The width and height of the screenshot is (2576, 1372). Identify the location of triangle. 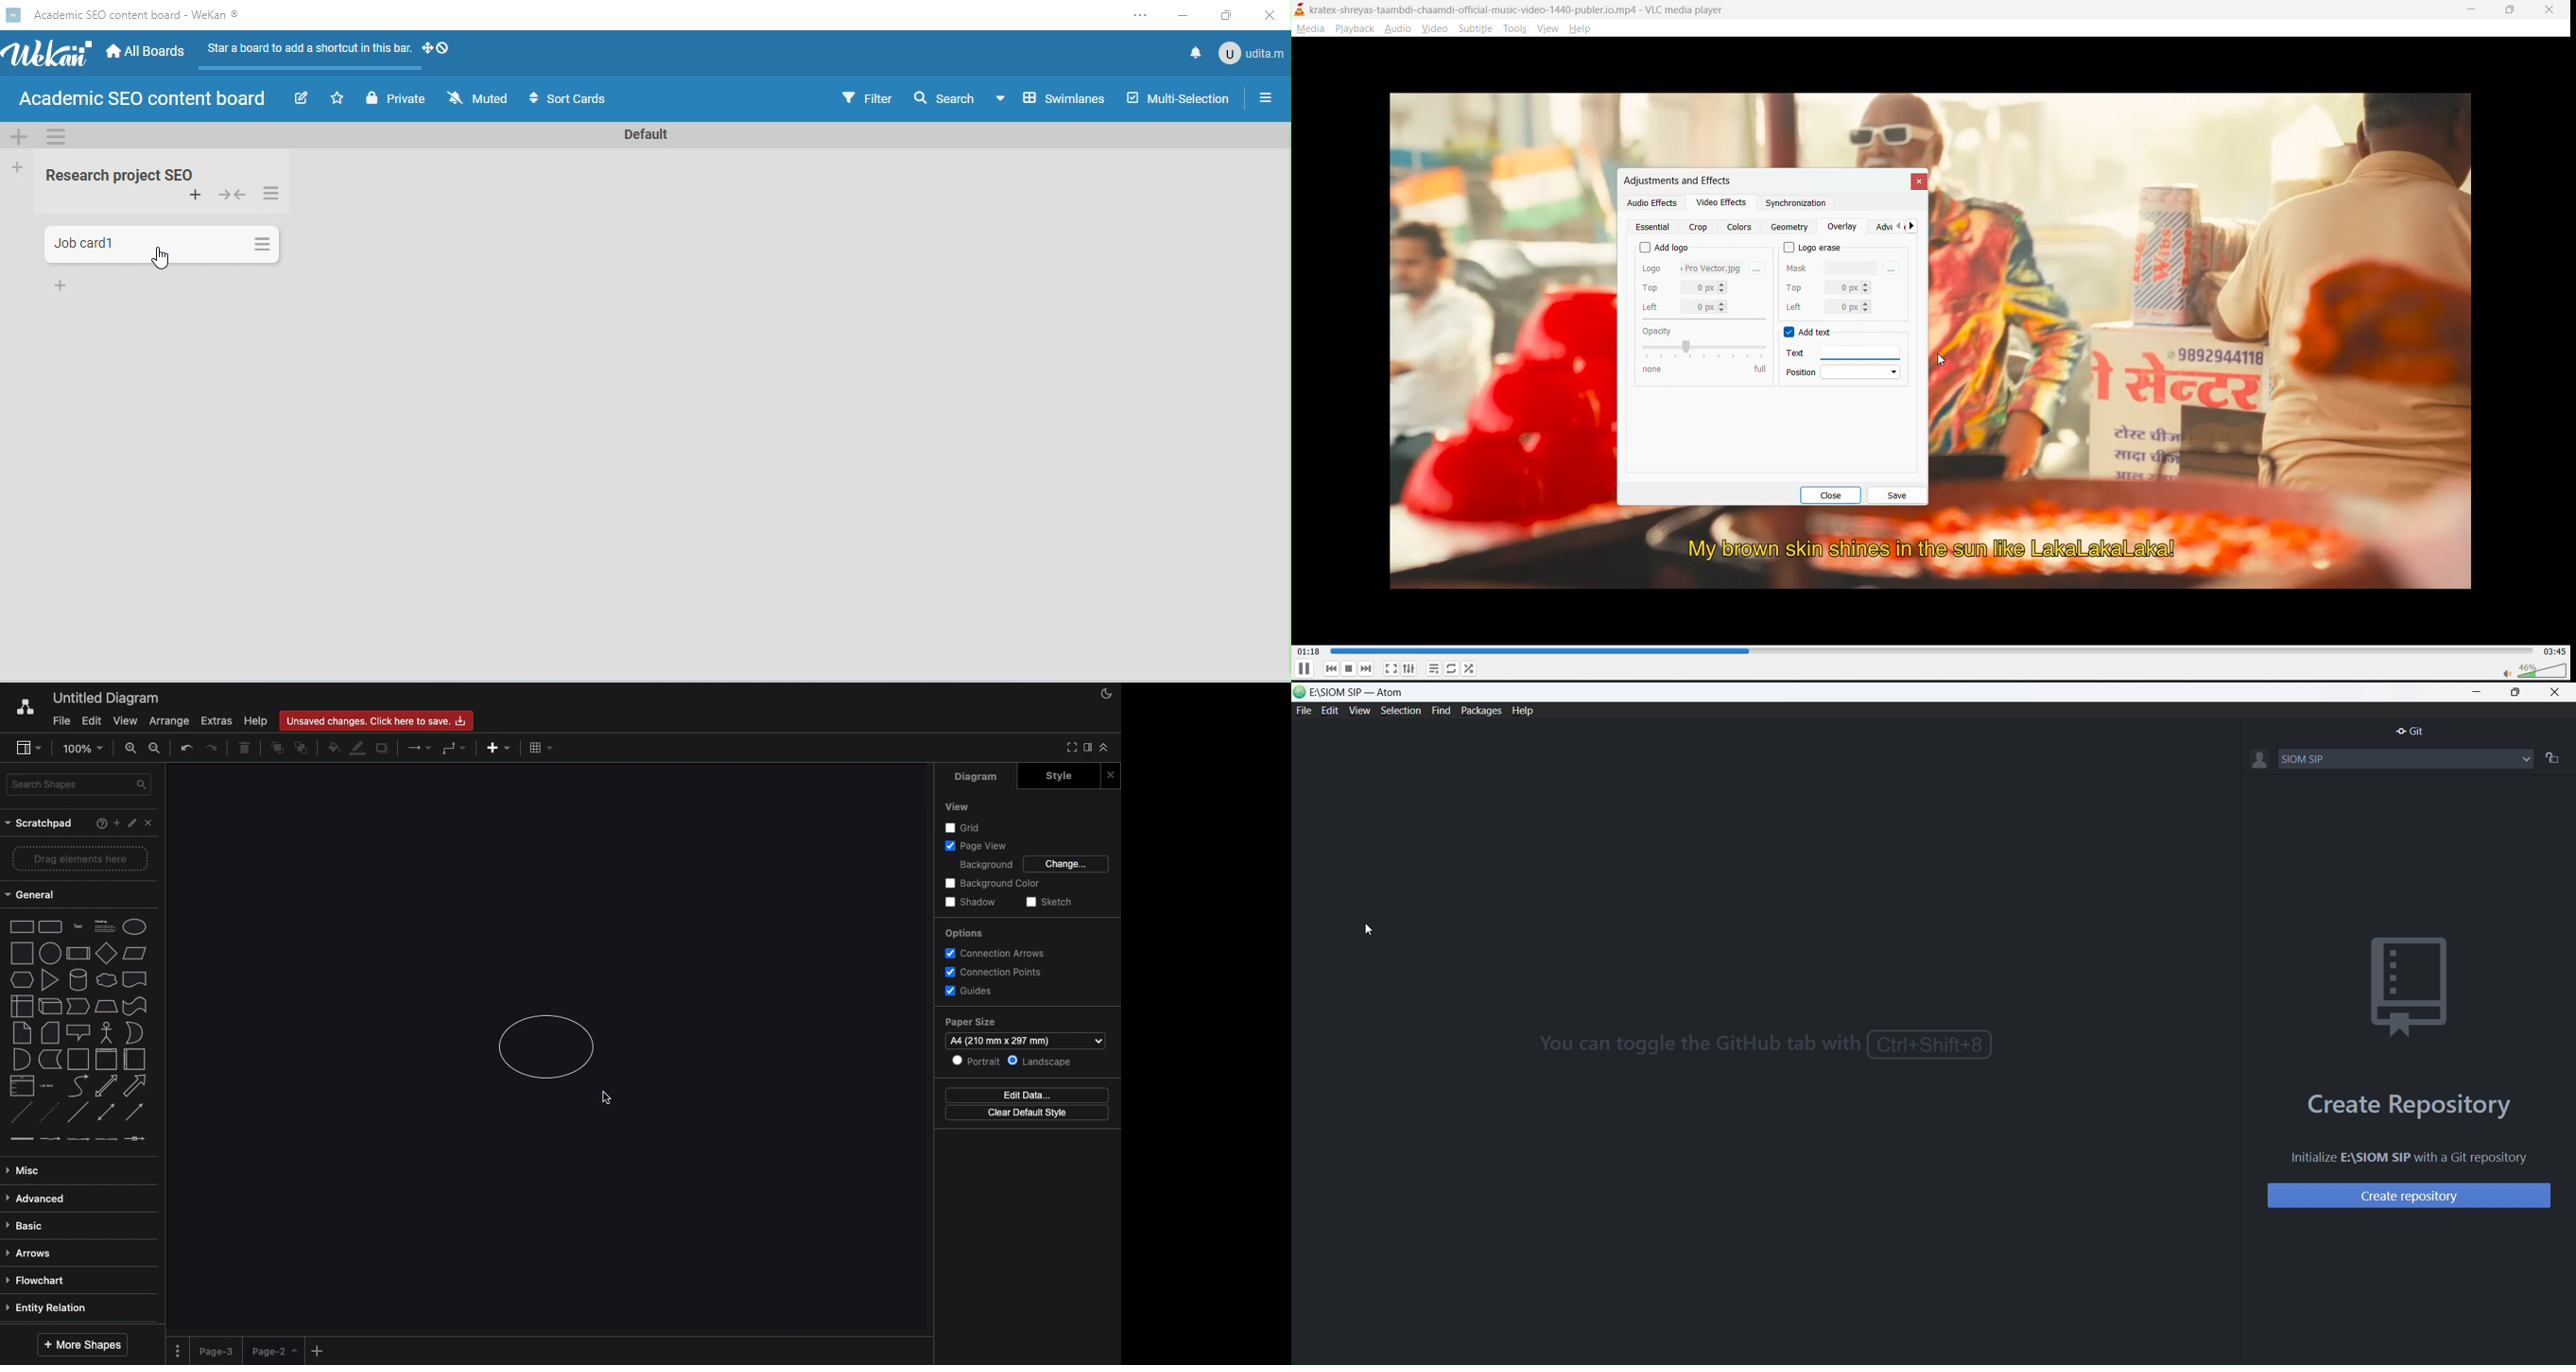
(51, 979).